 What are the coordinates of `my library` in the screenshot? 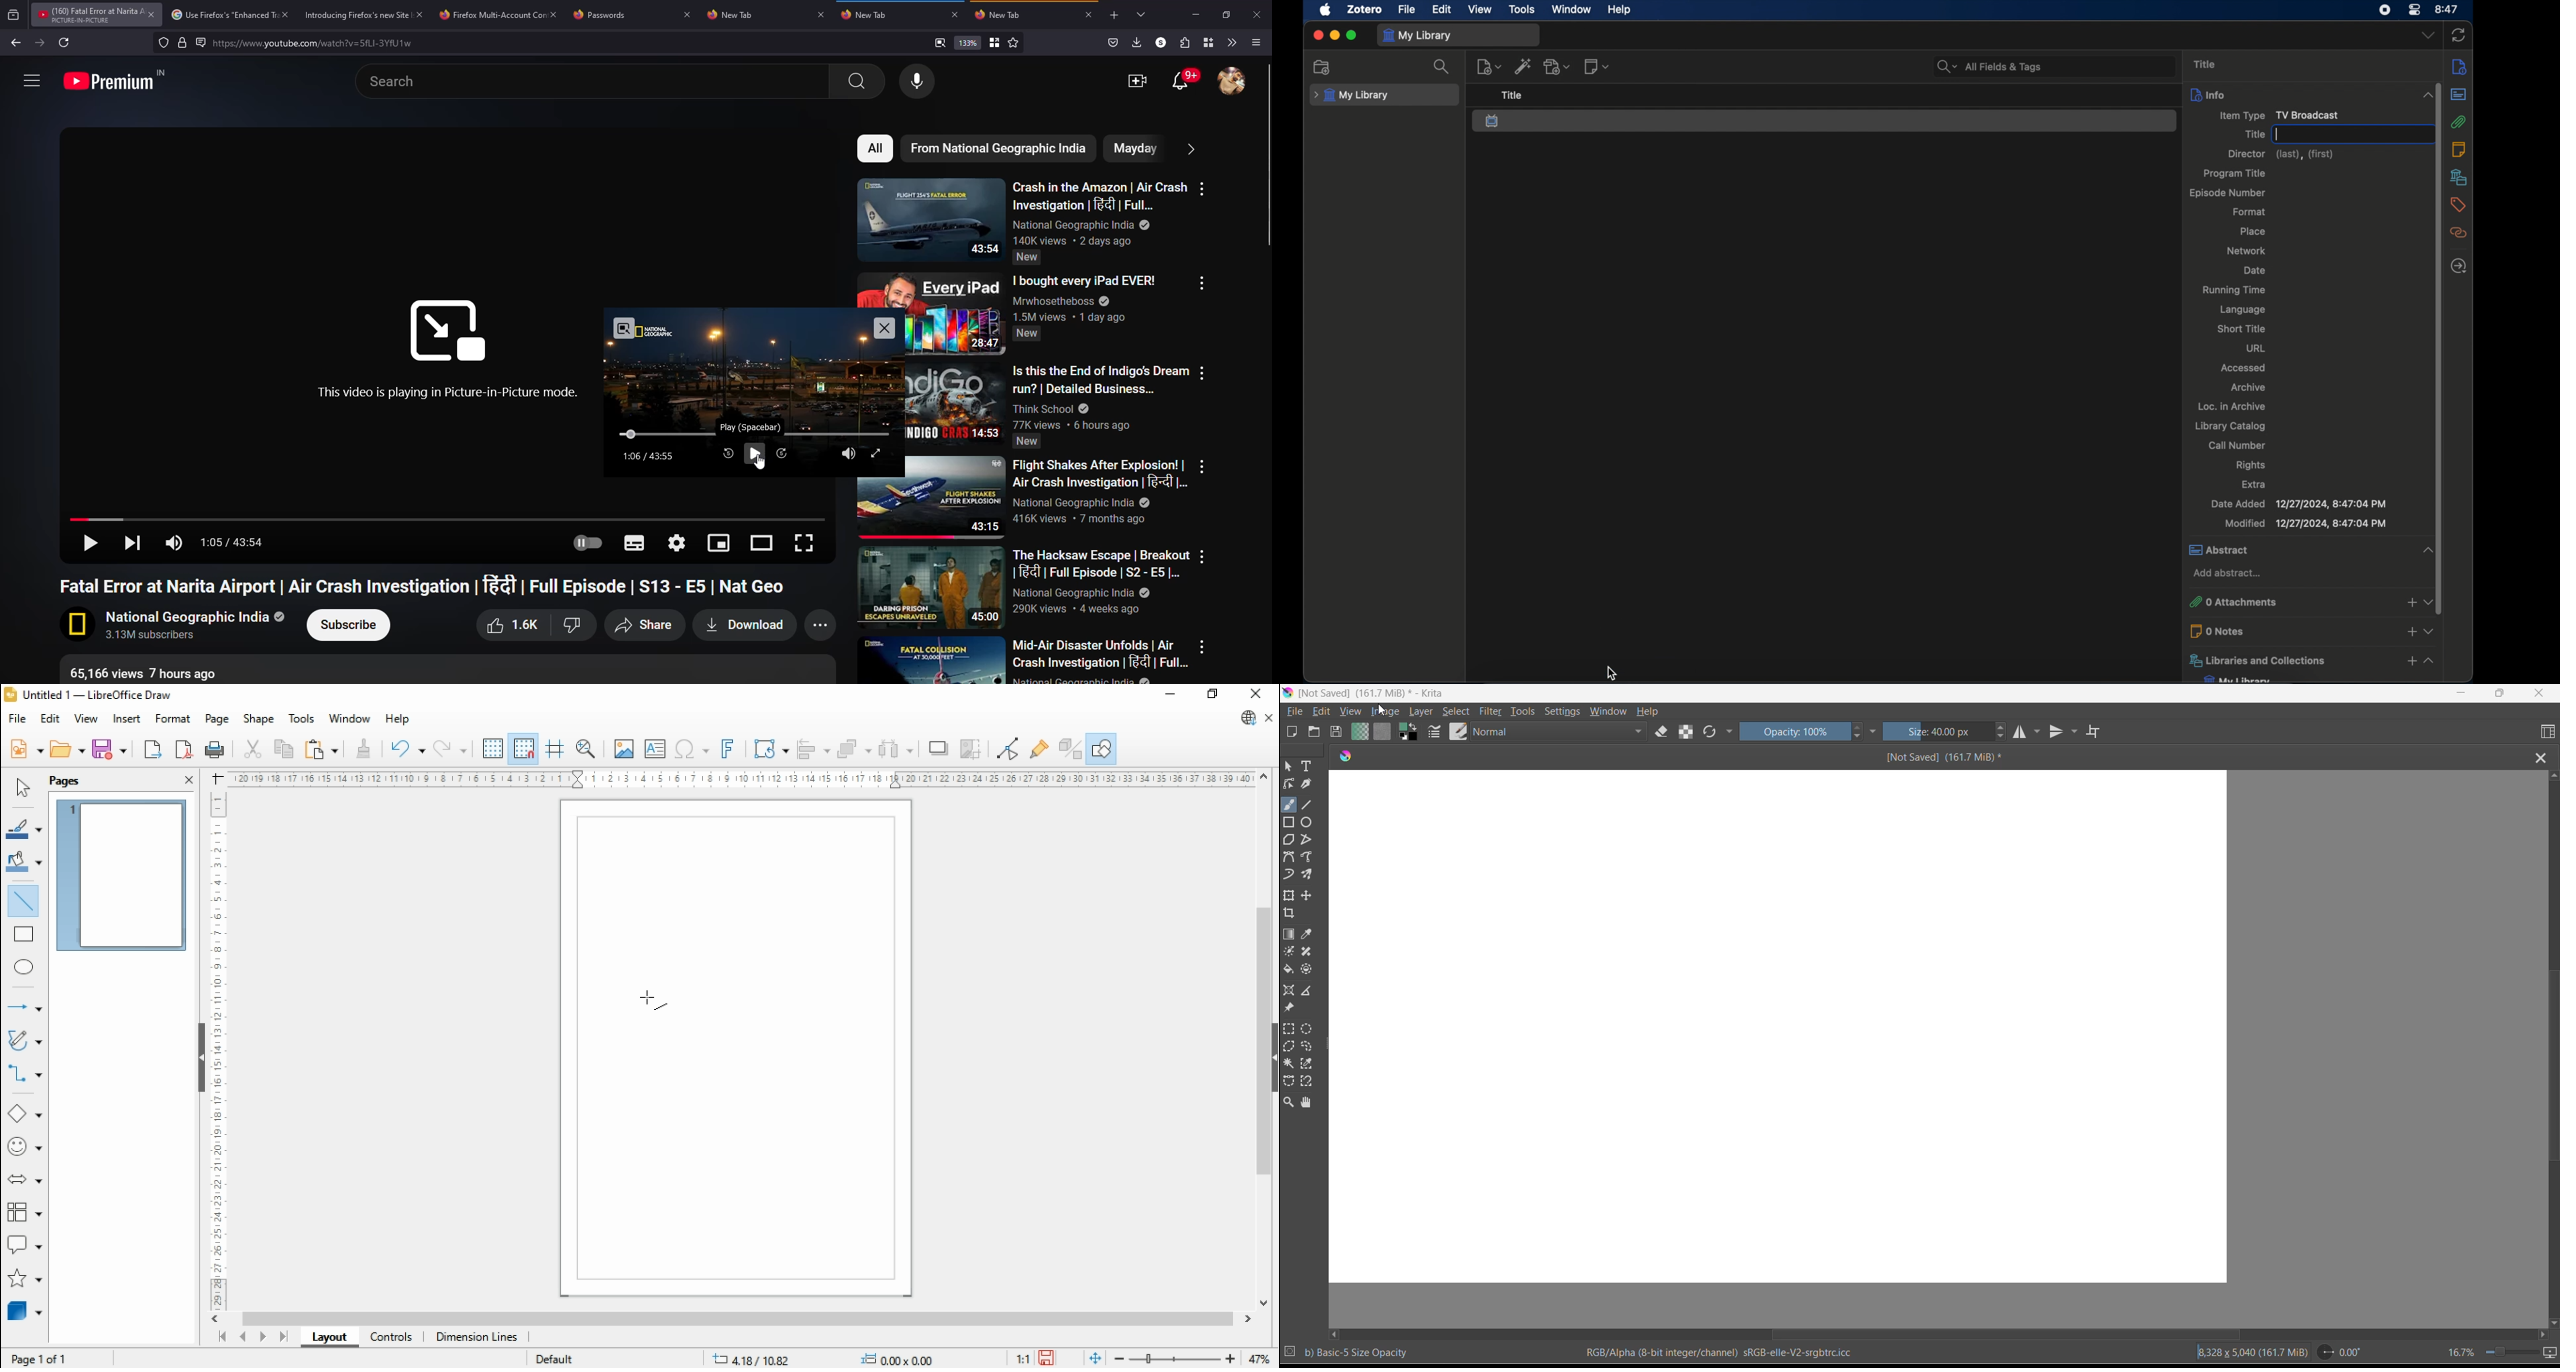 It's located at (1417, 36).